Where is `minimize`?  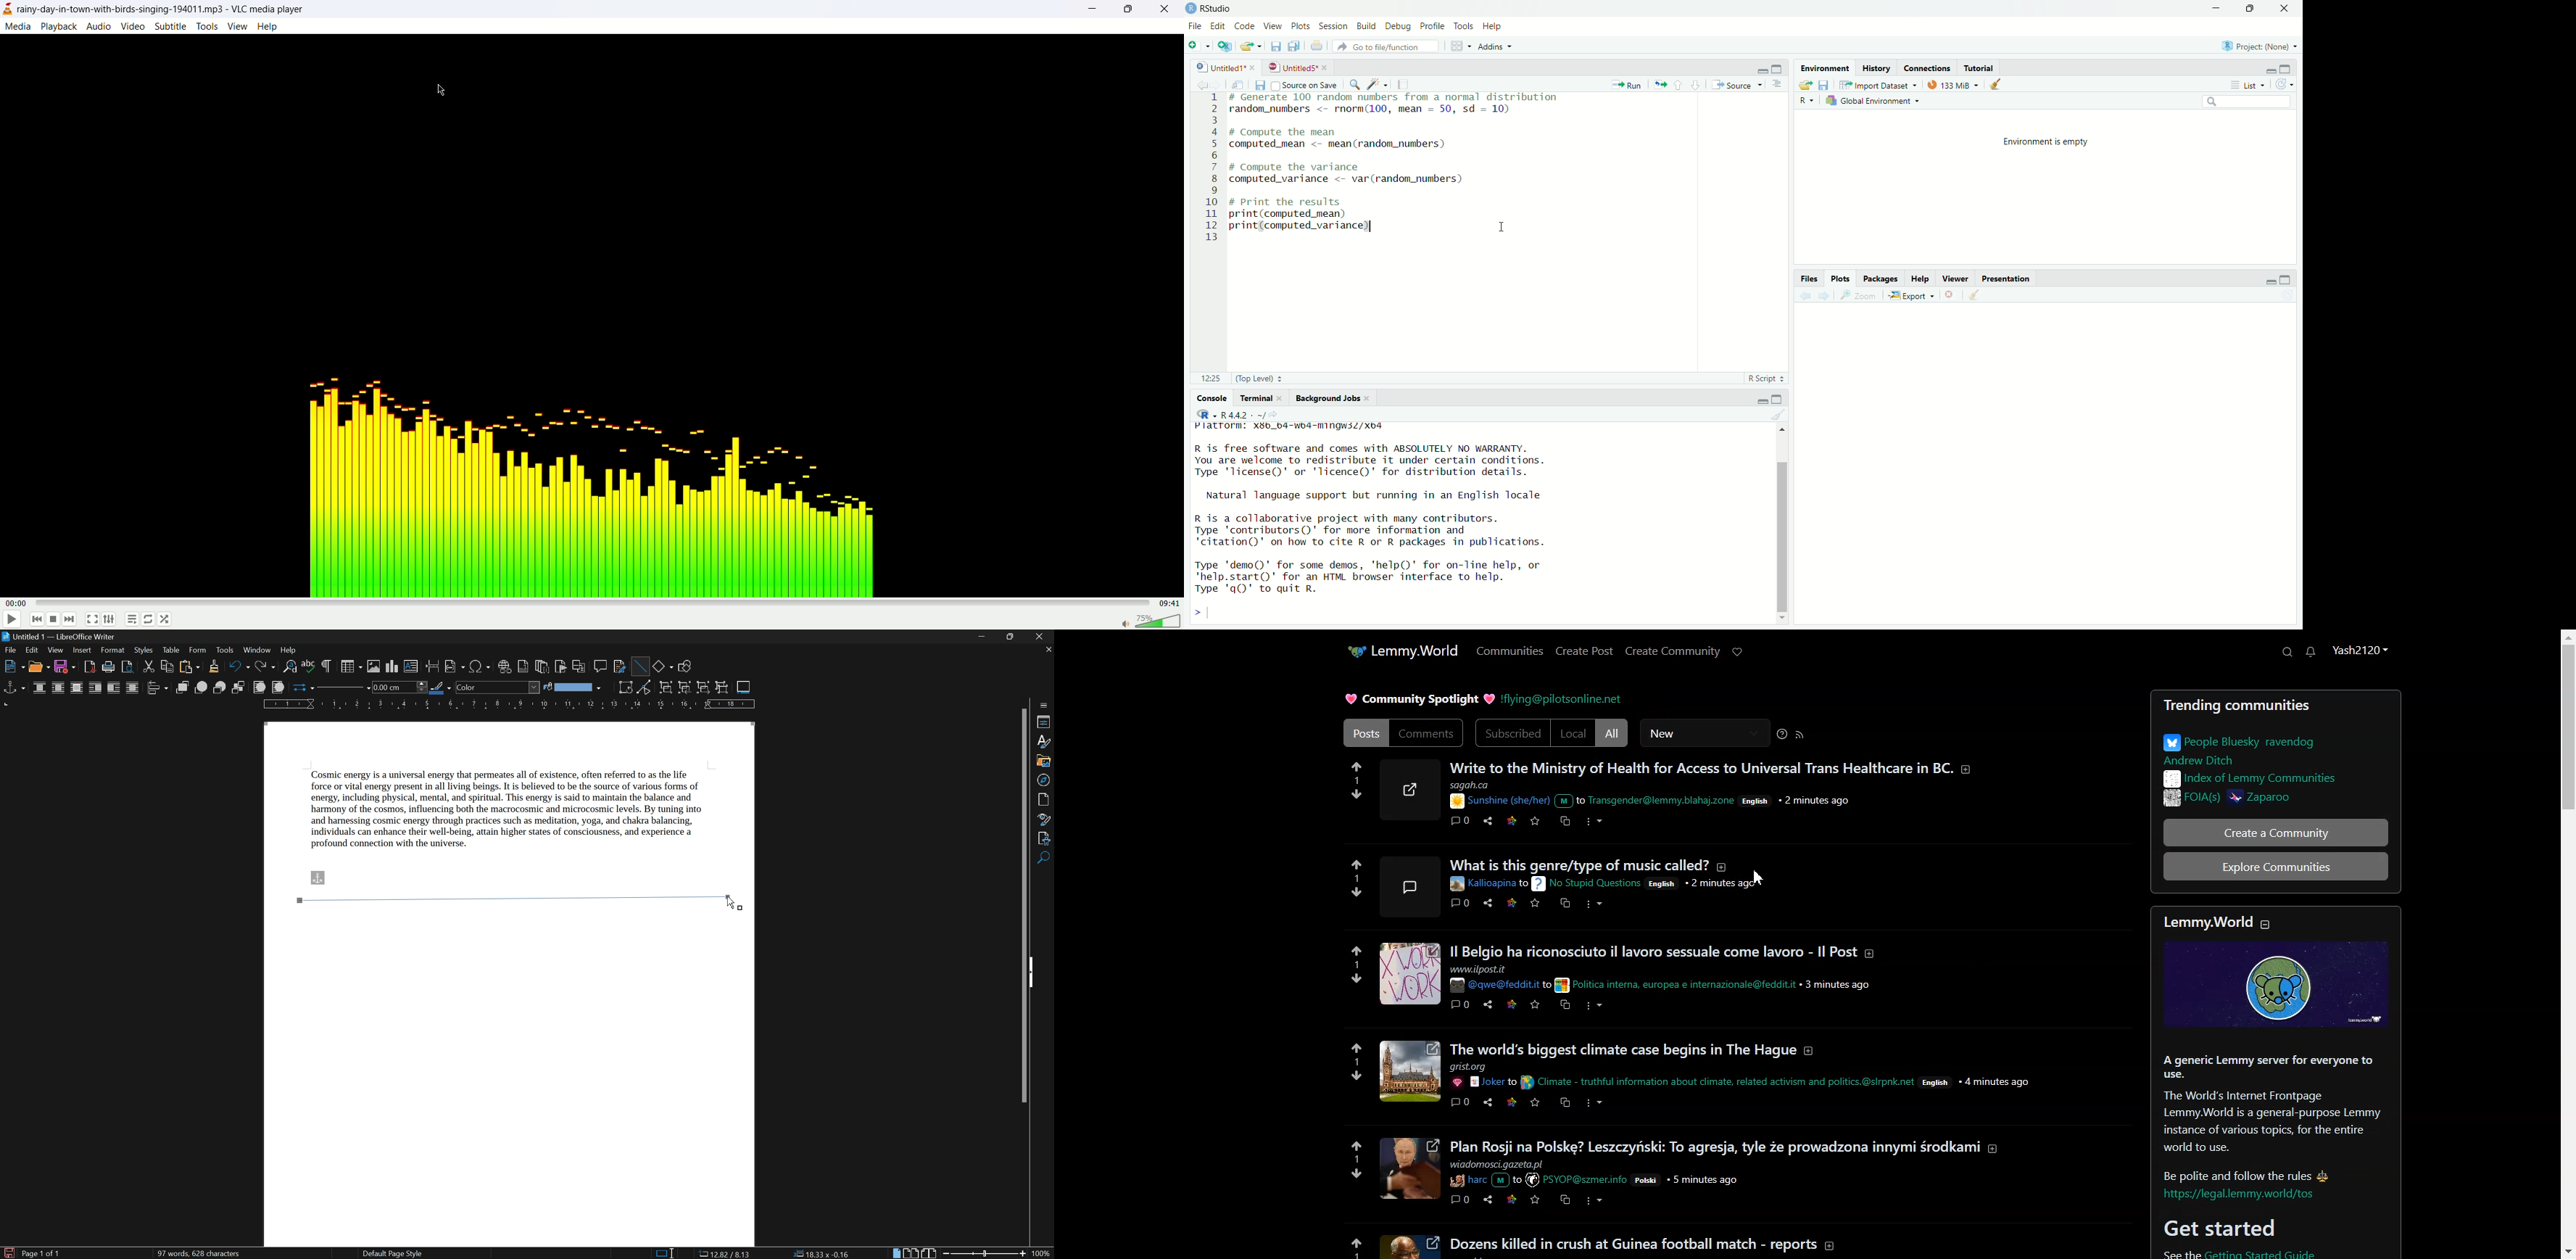 minimize is located at coordinates (1760, 398).